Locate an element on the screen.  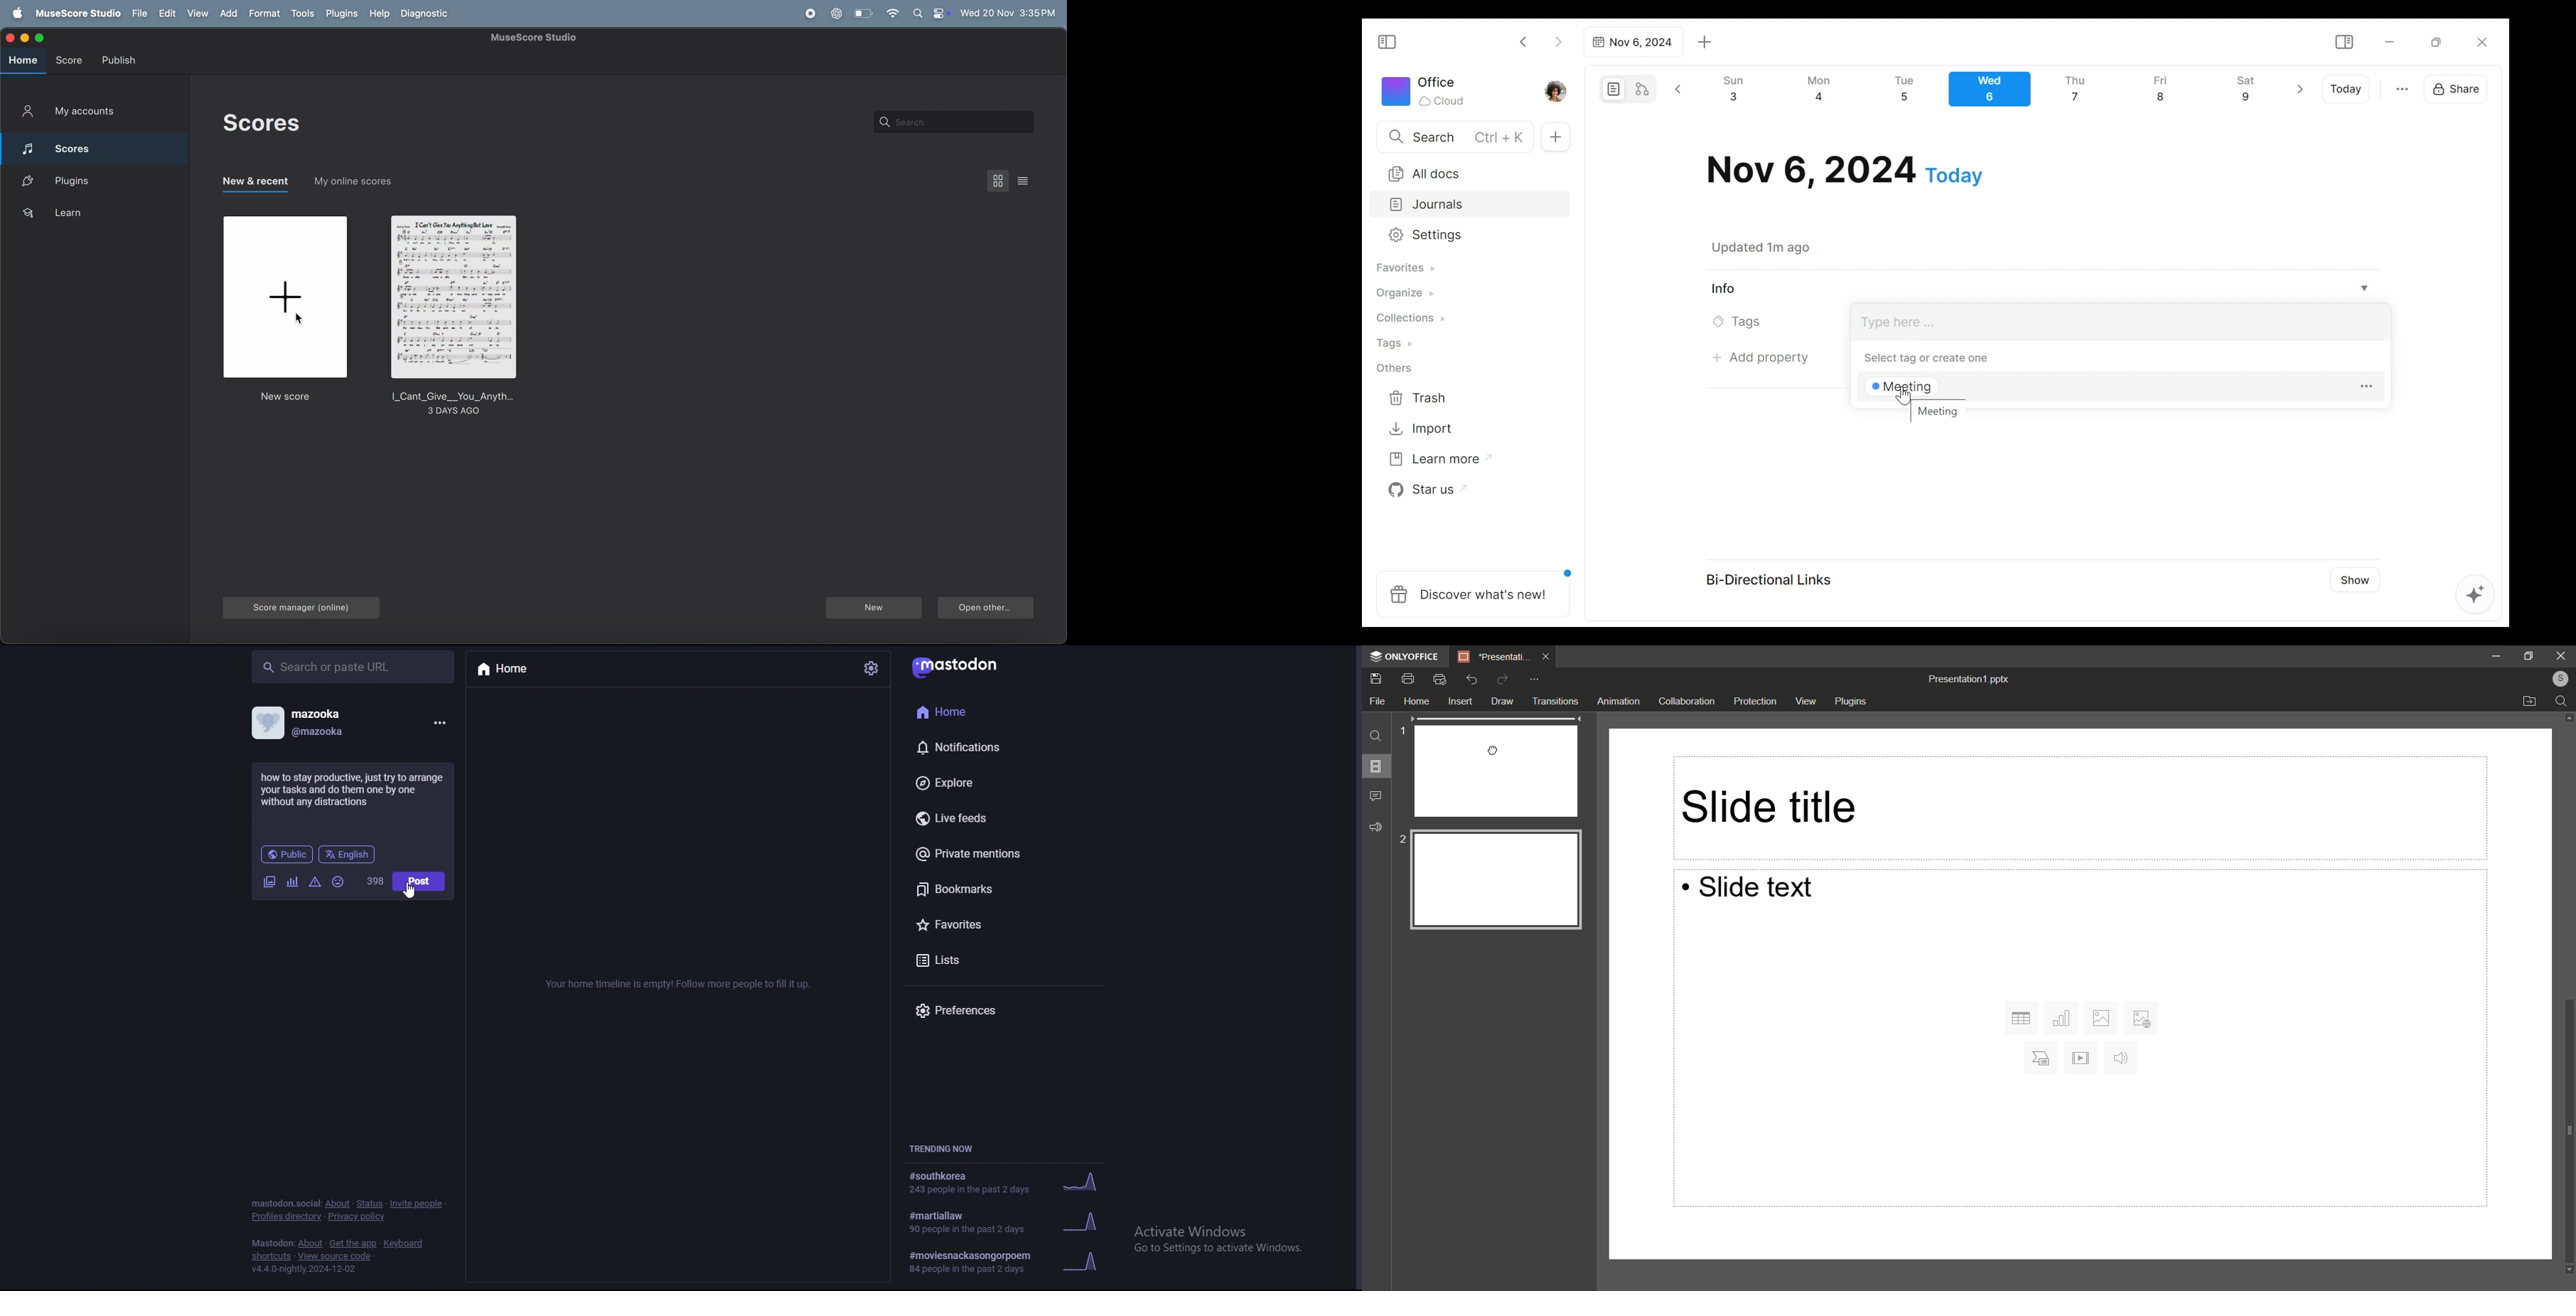
login is located at coordinates (2557, 678).